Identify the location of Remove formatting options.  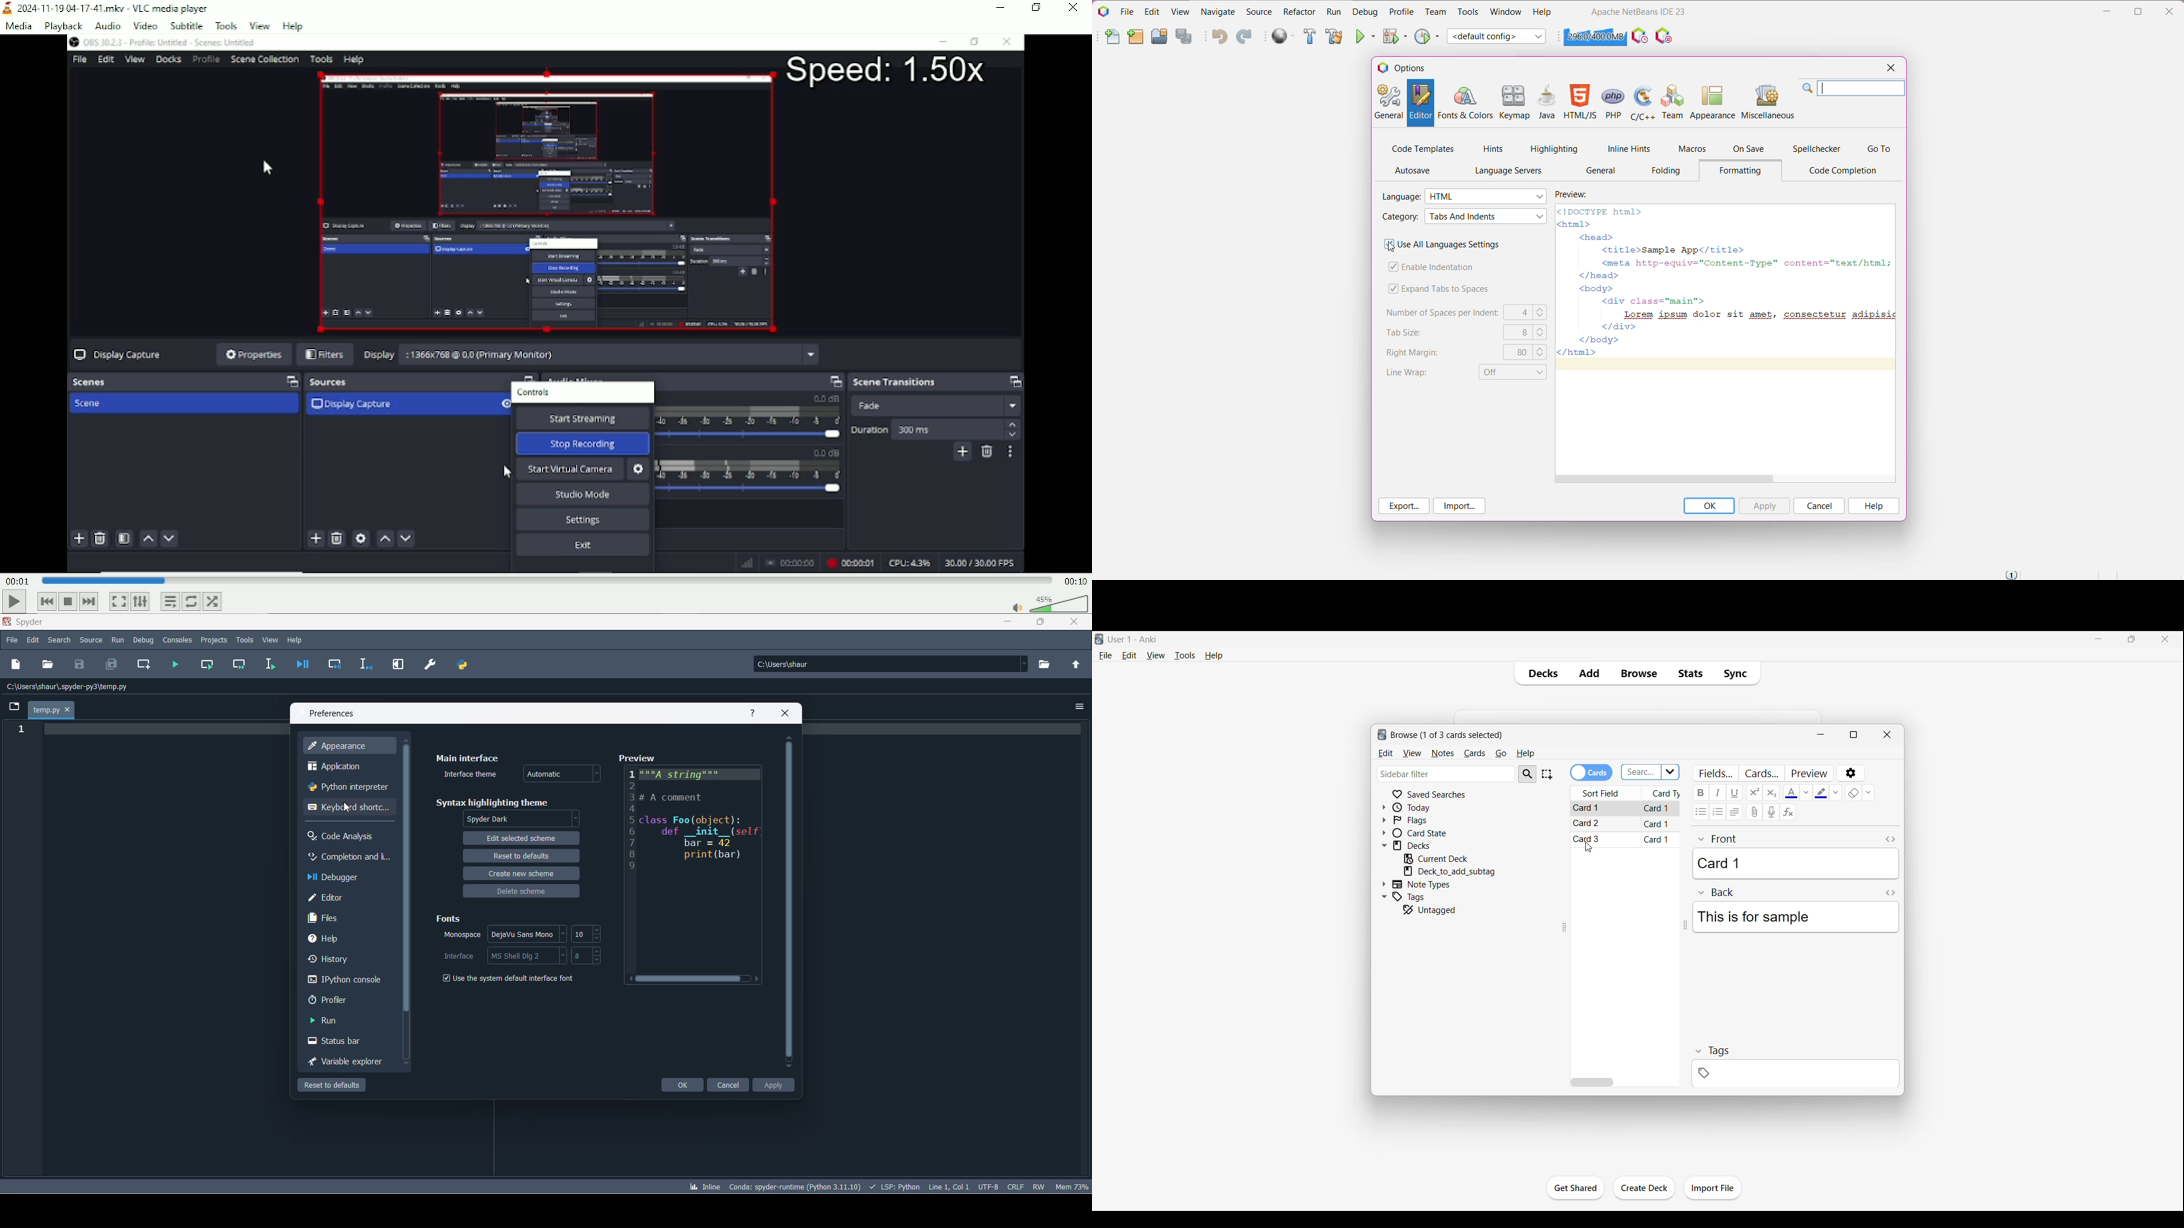
(1869, 793).